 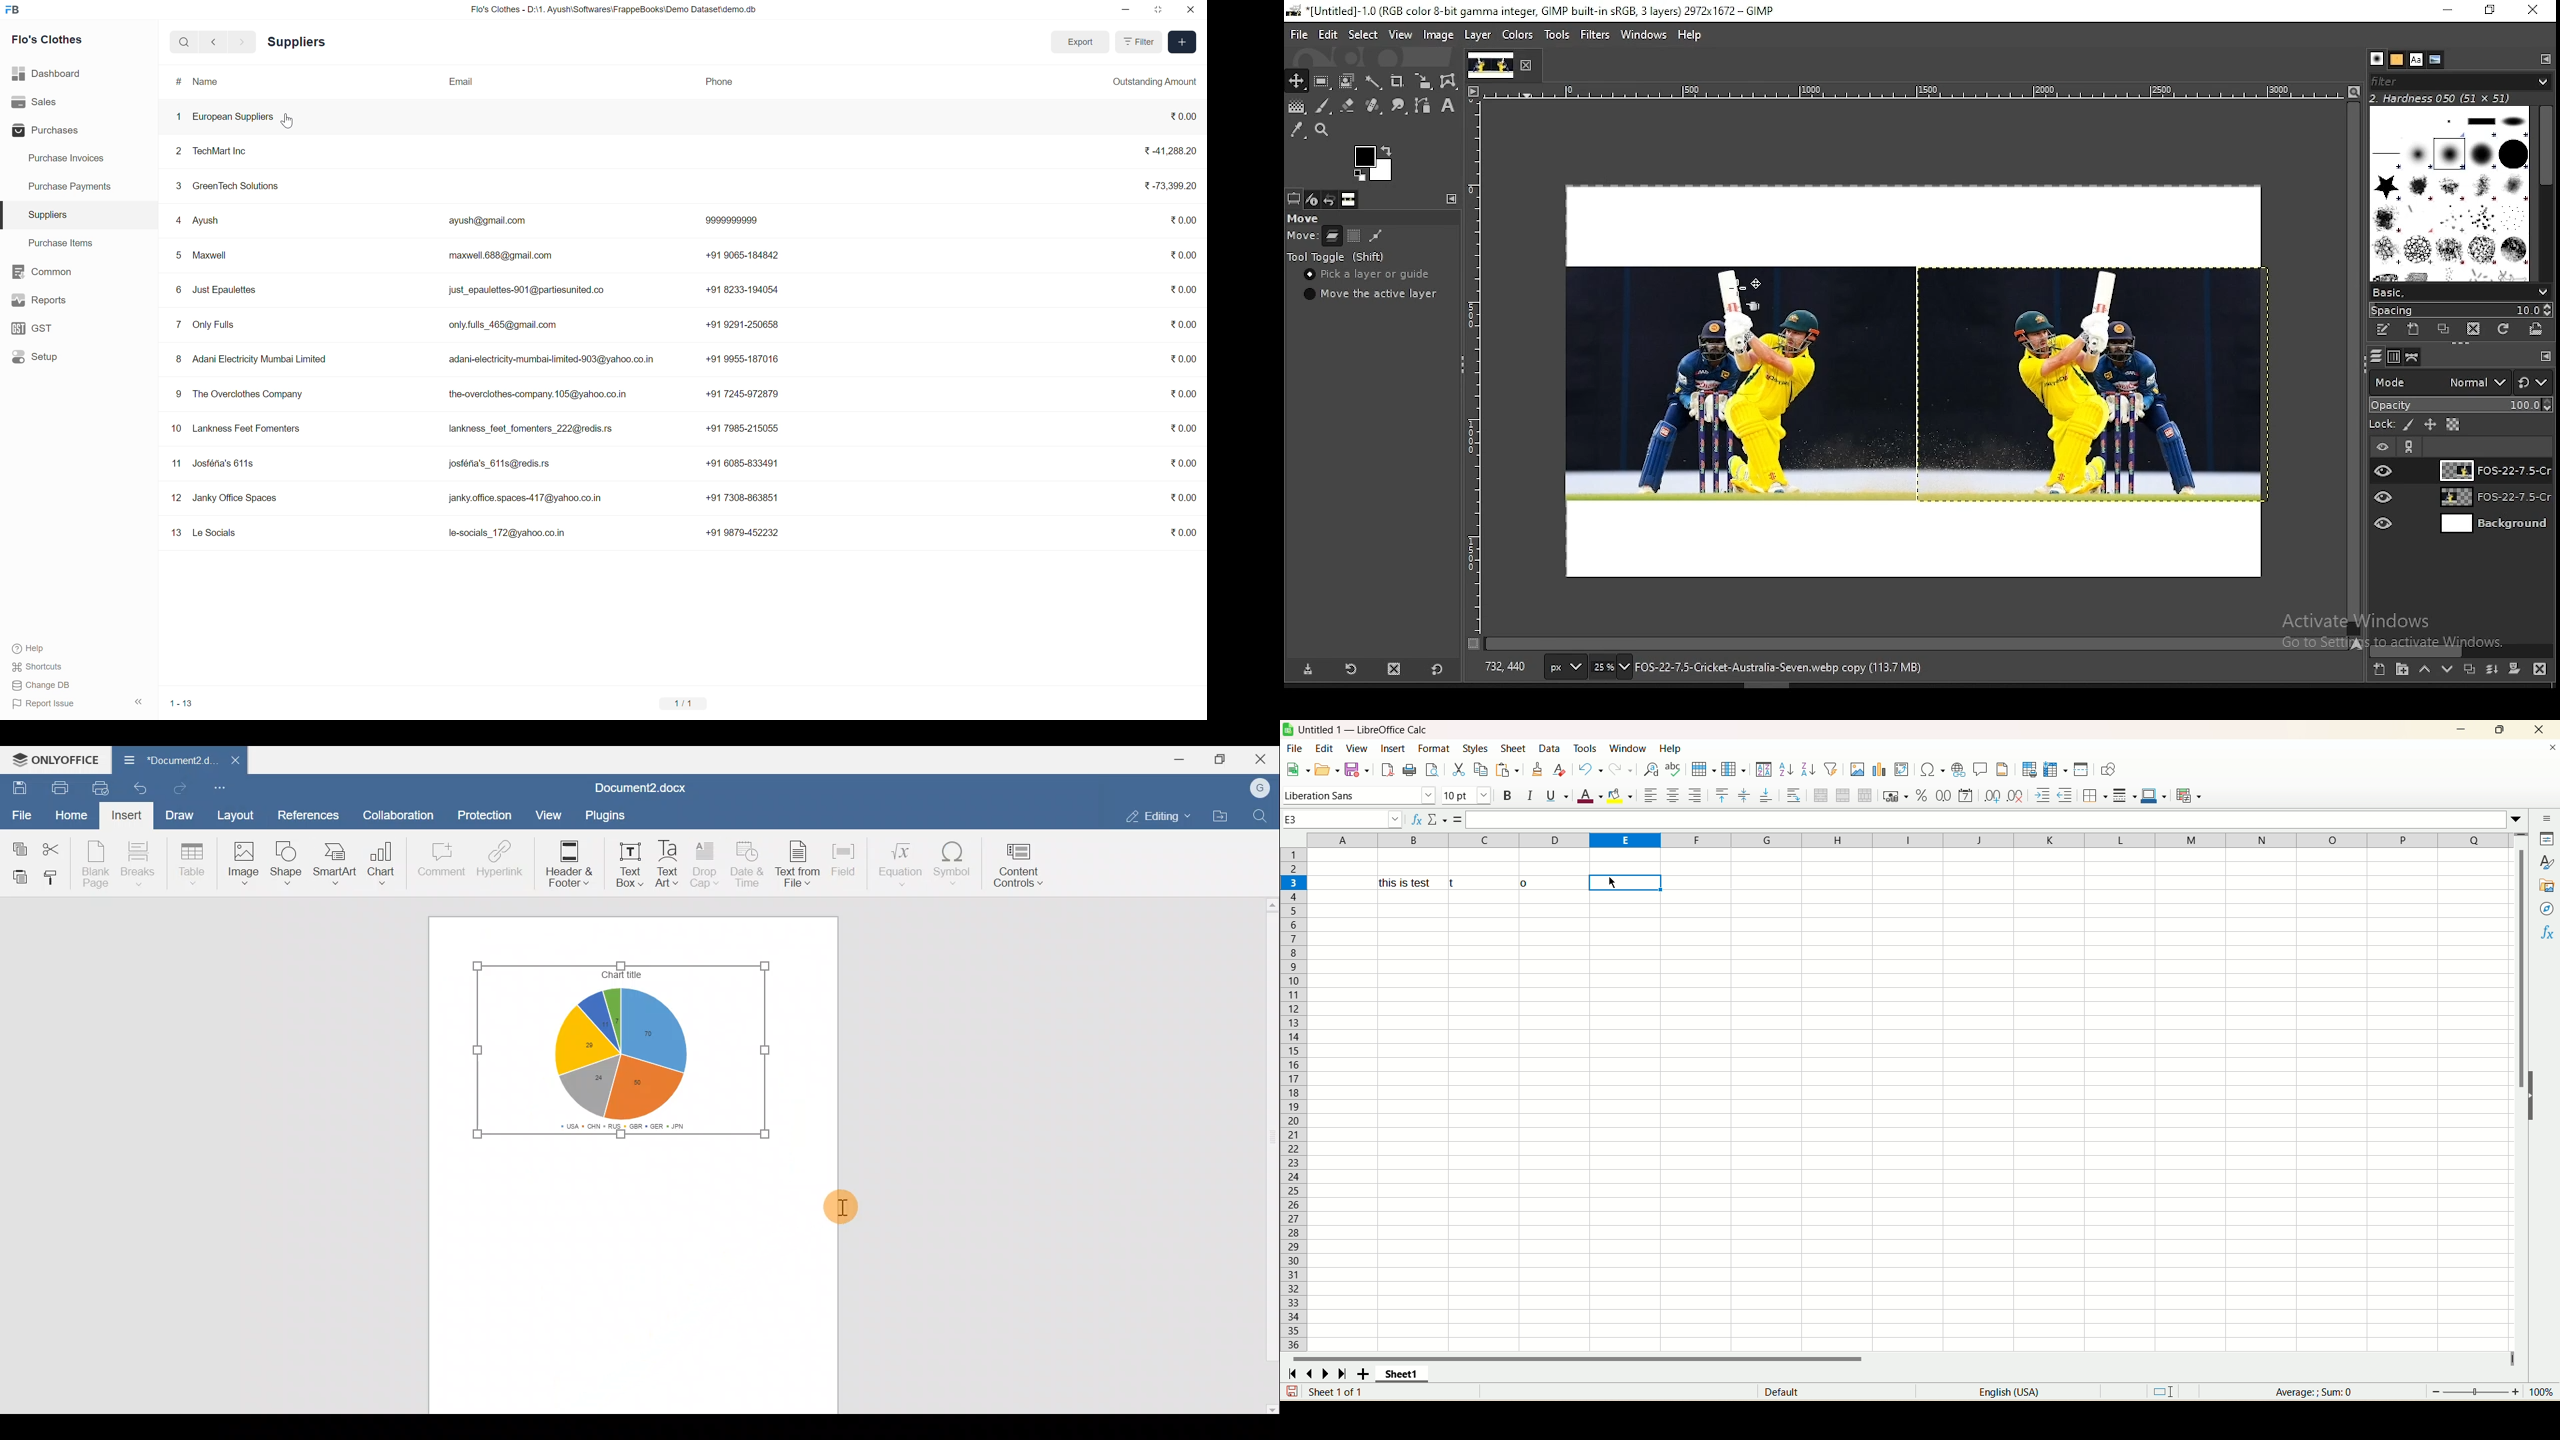 I want to click on text, so click(x=2442, y=97).